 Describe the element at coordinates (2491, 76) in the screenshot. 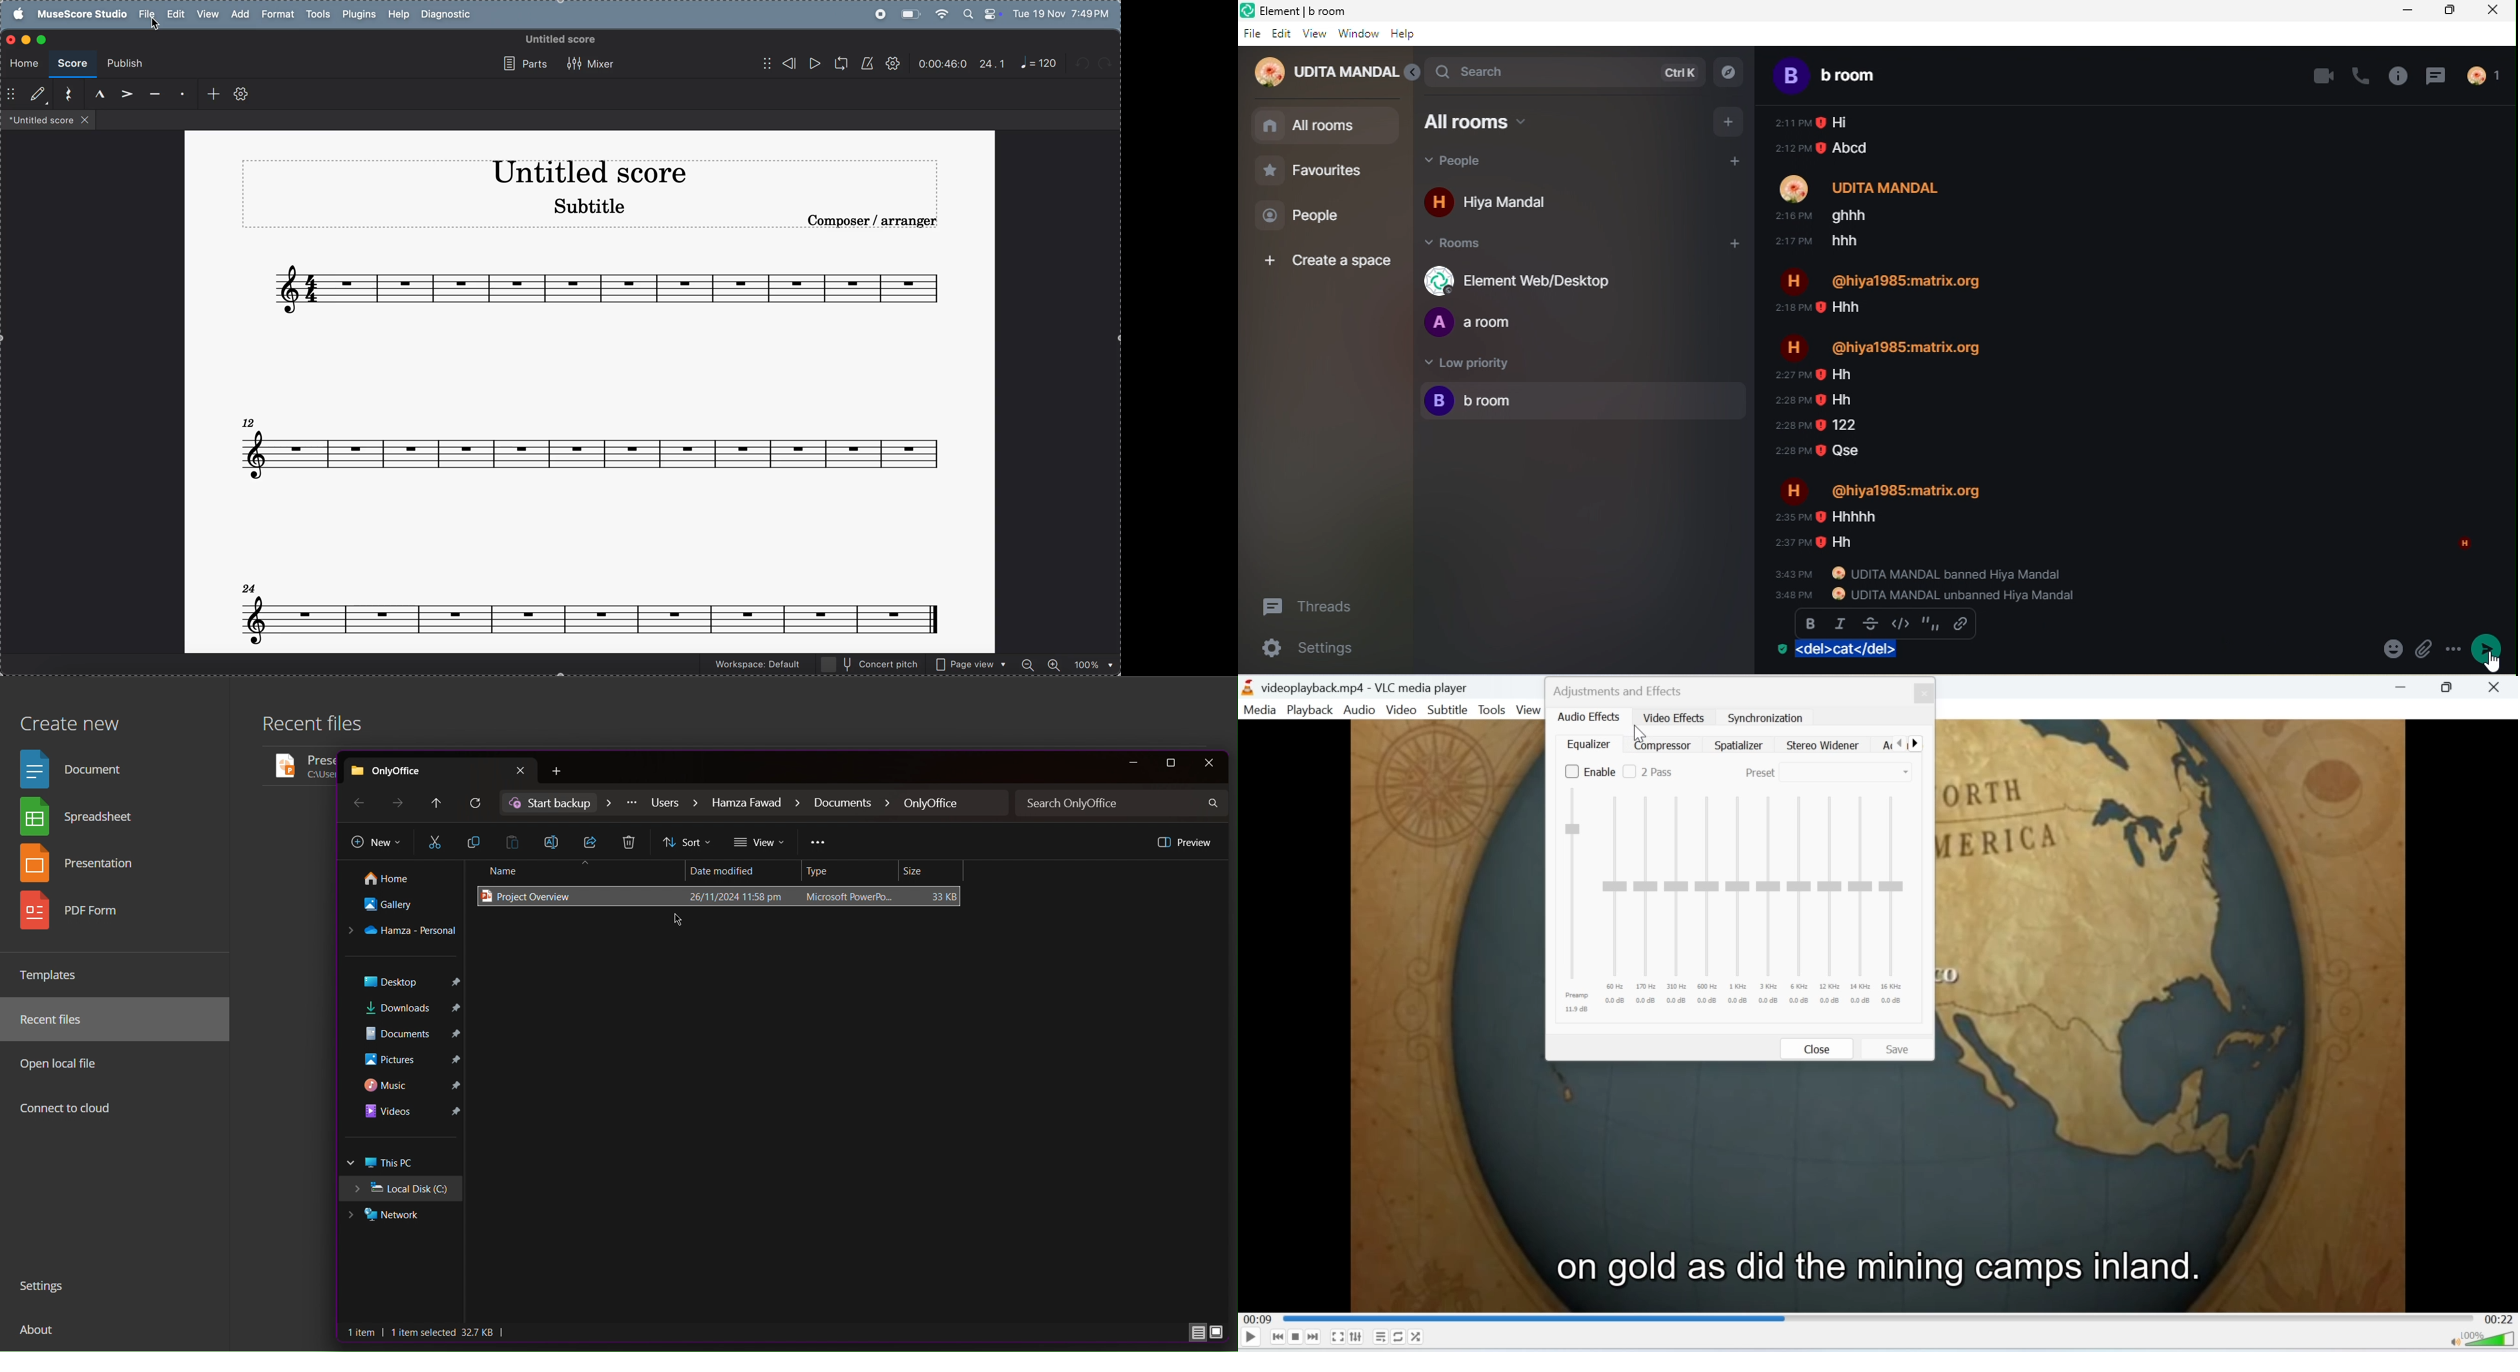

I see `people` at that location.